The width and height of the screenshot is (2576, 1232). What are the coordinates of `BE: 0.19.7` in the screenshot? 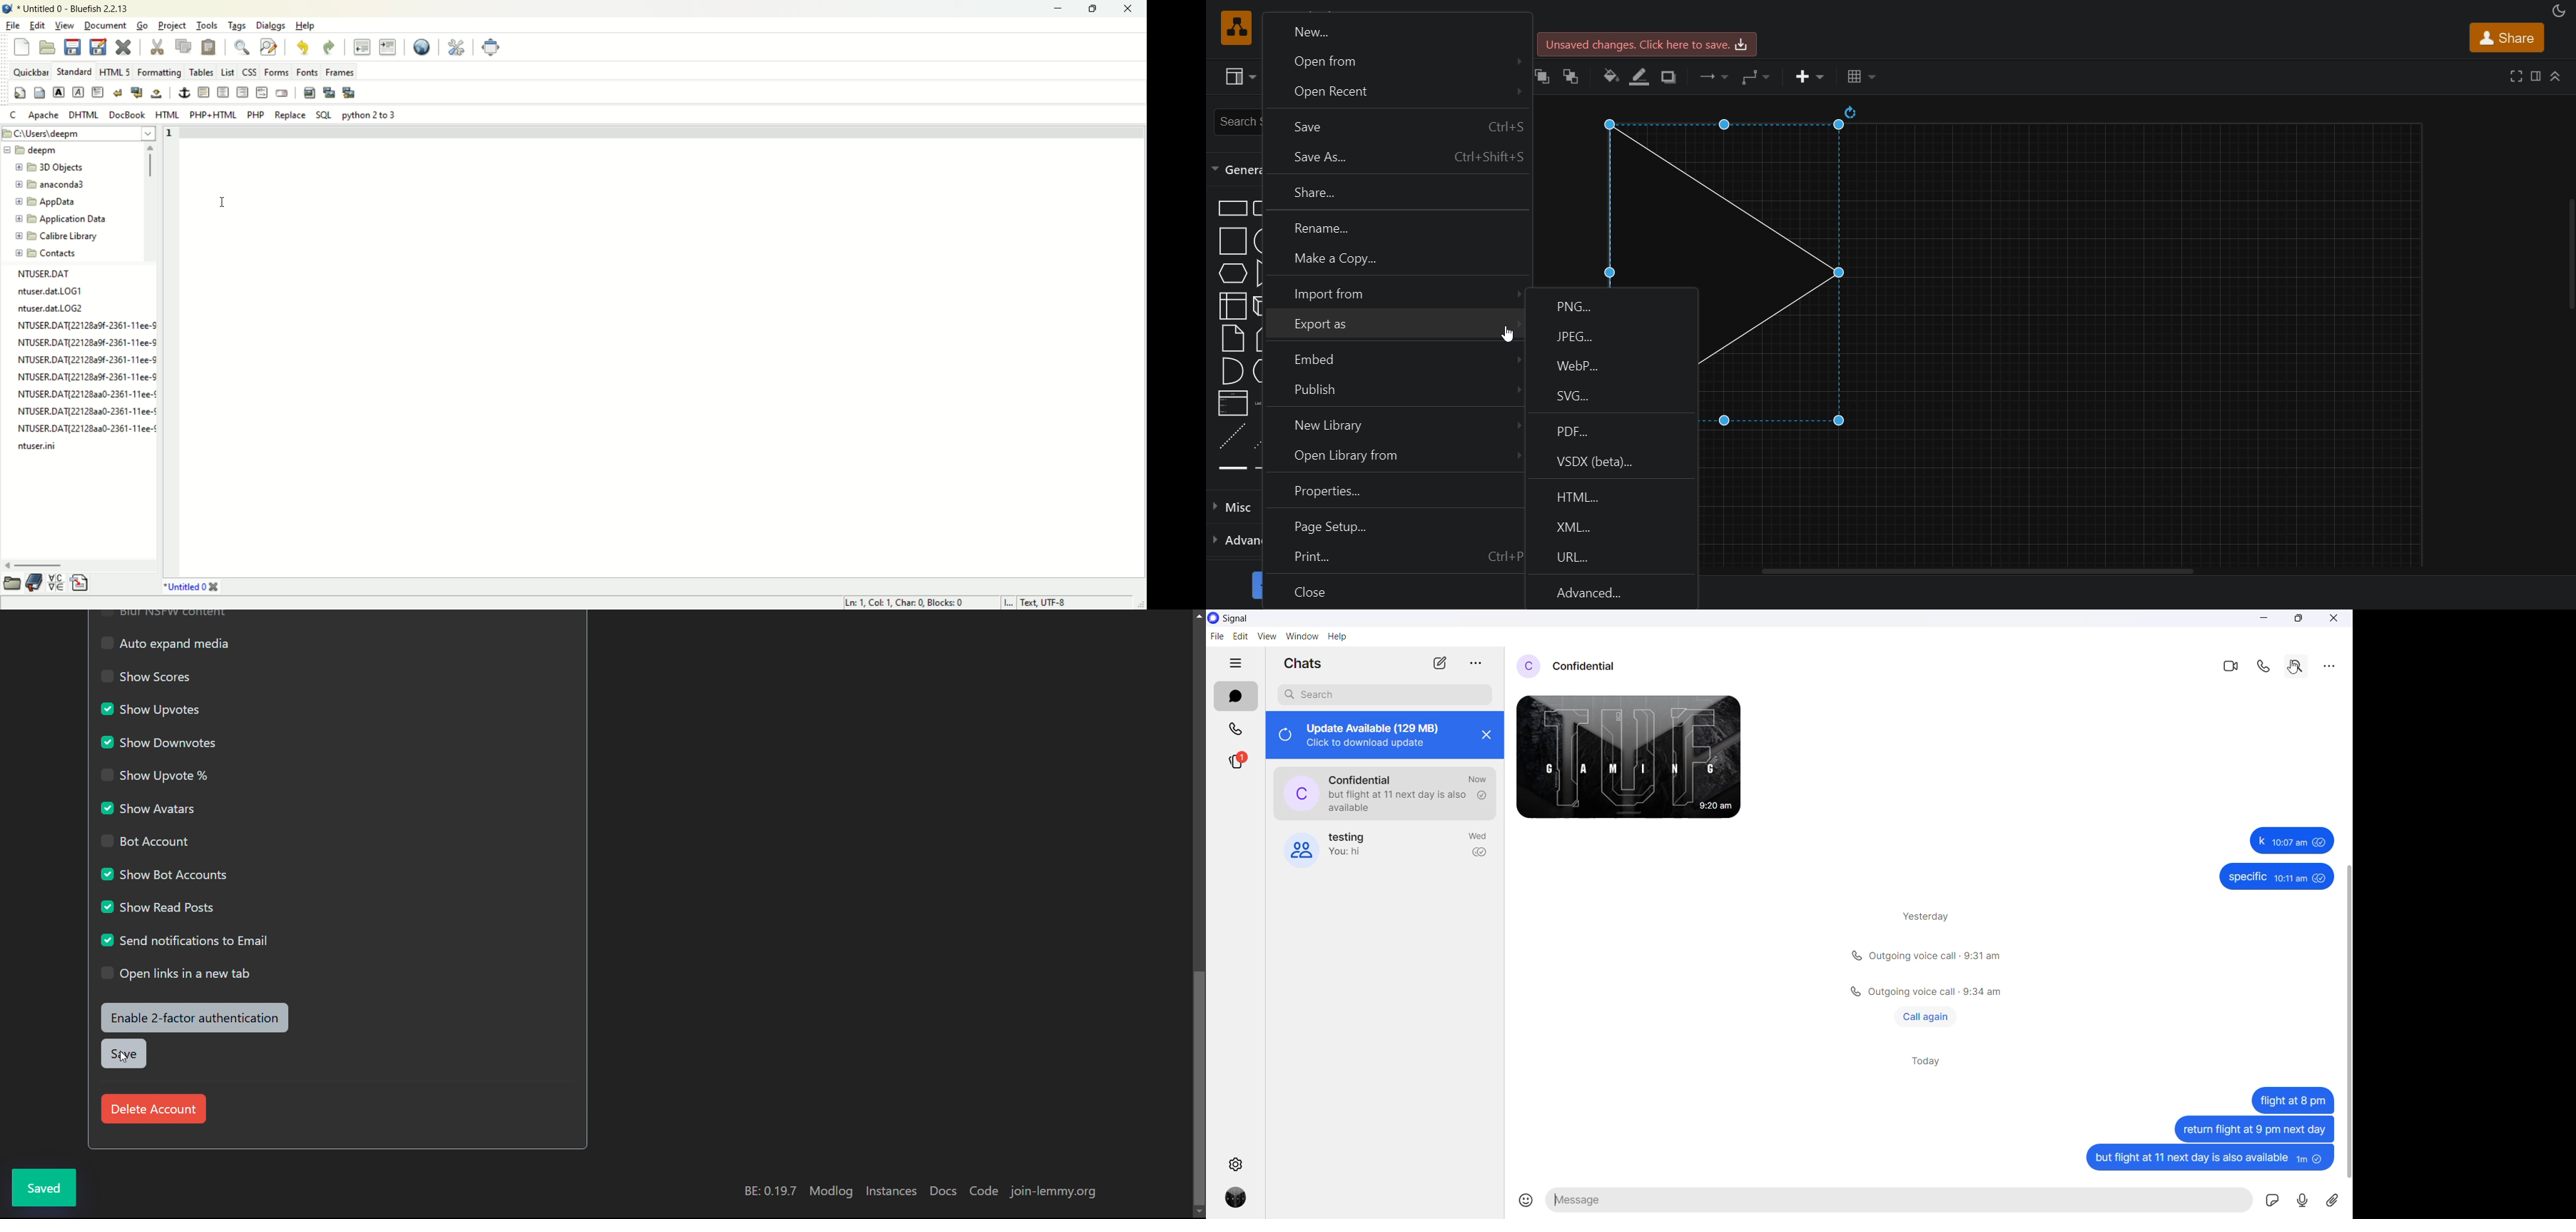 It's located at (768, 1190).